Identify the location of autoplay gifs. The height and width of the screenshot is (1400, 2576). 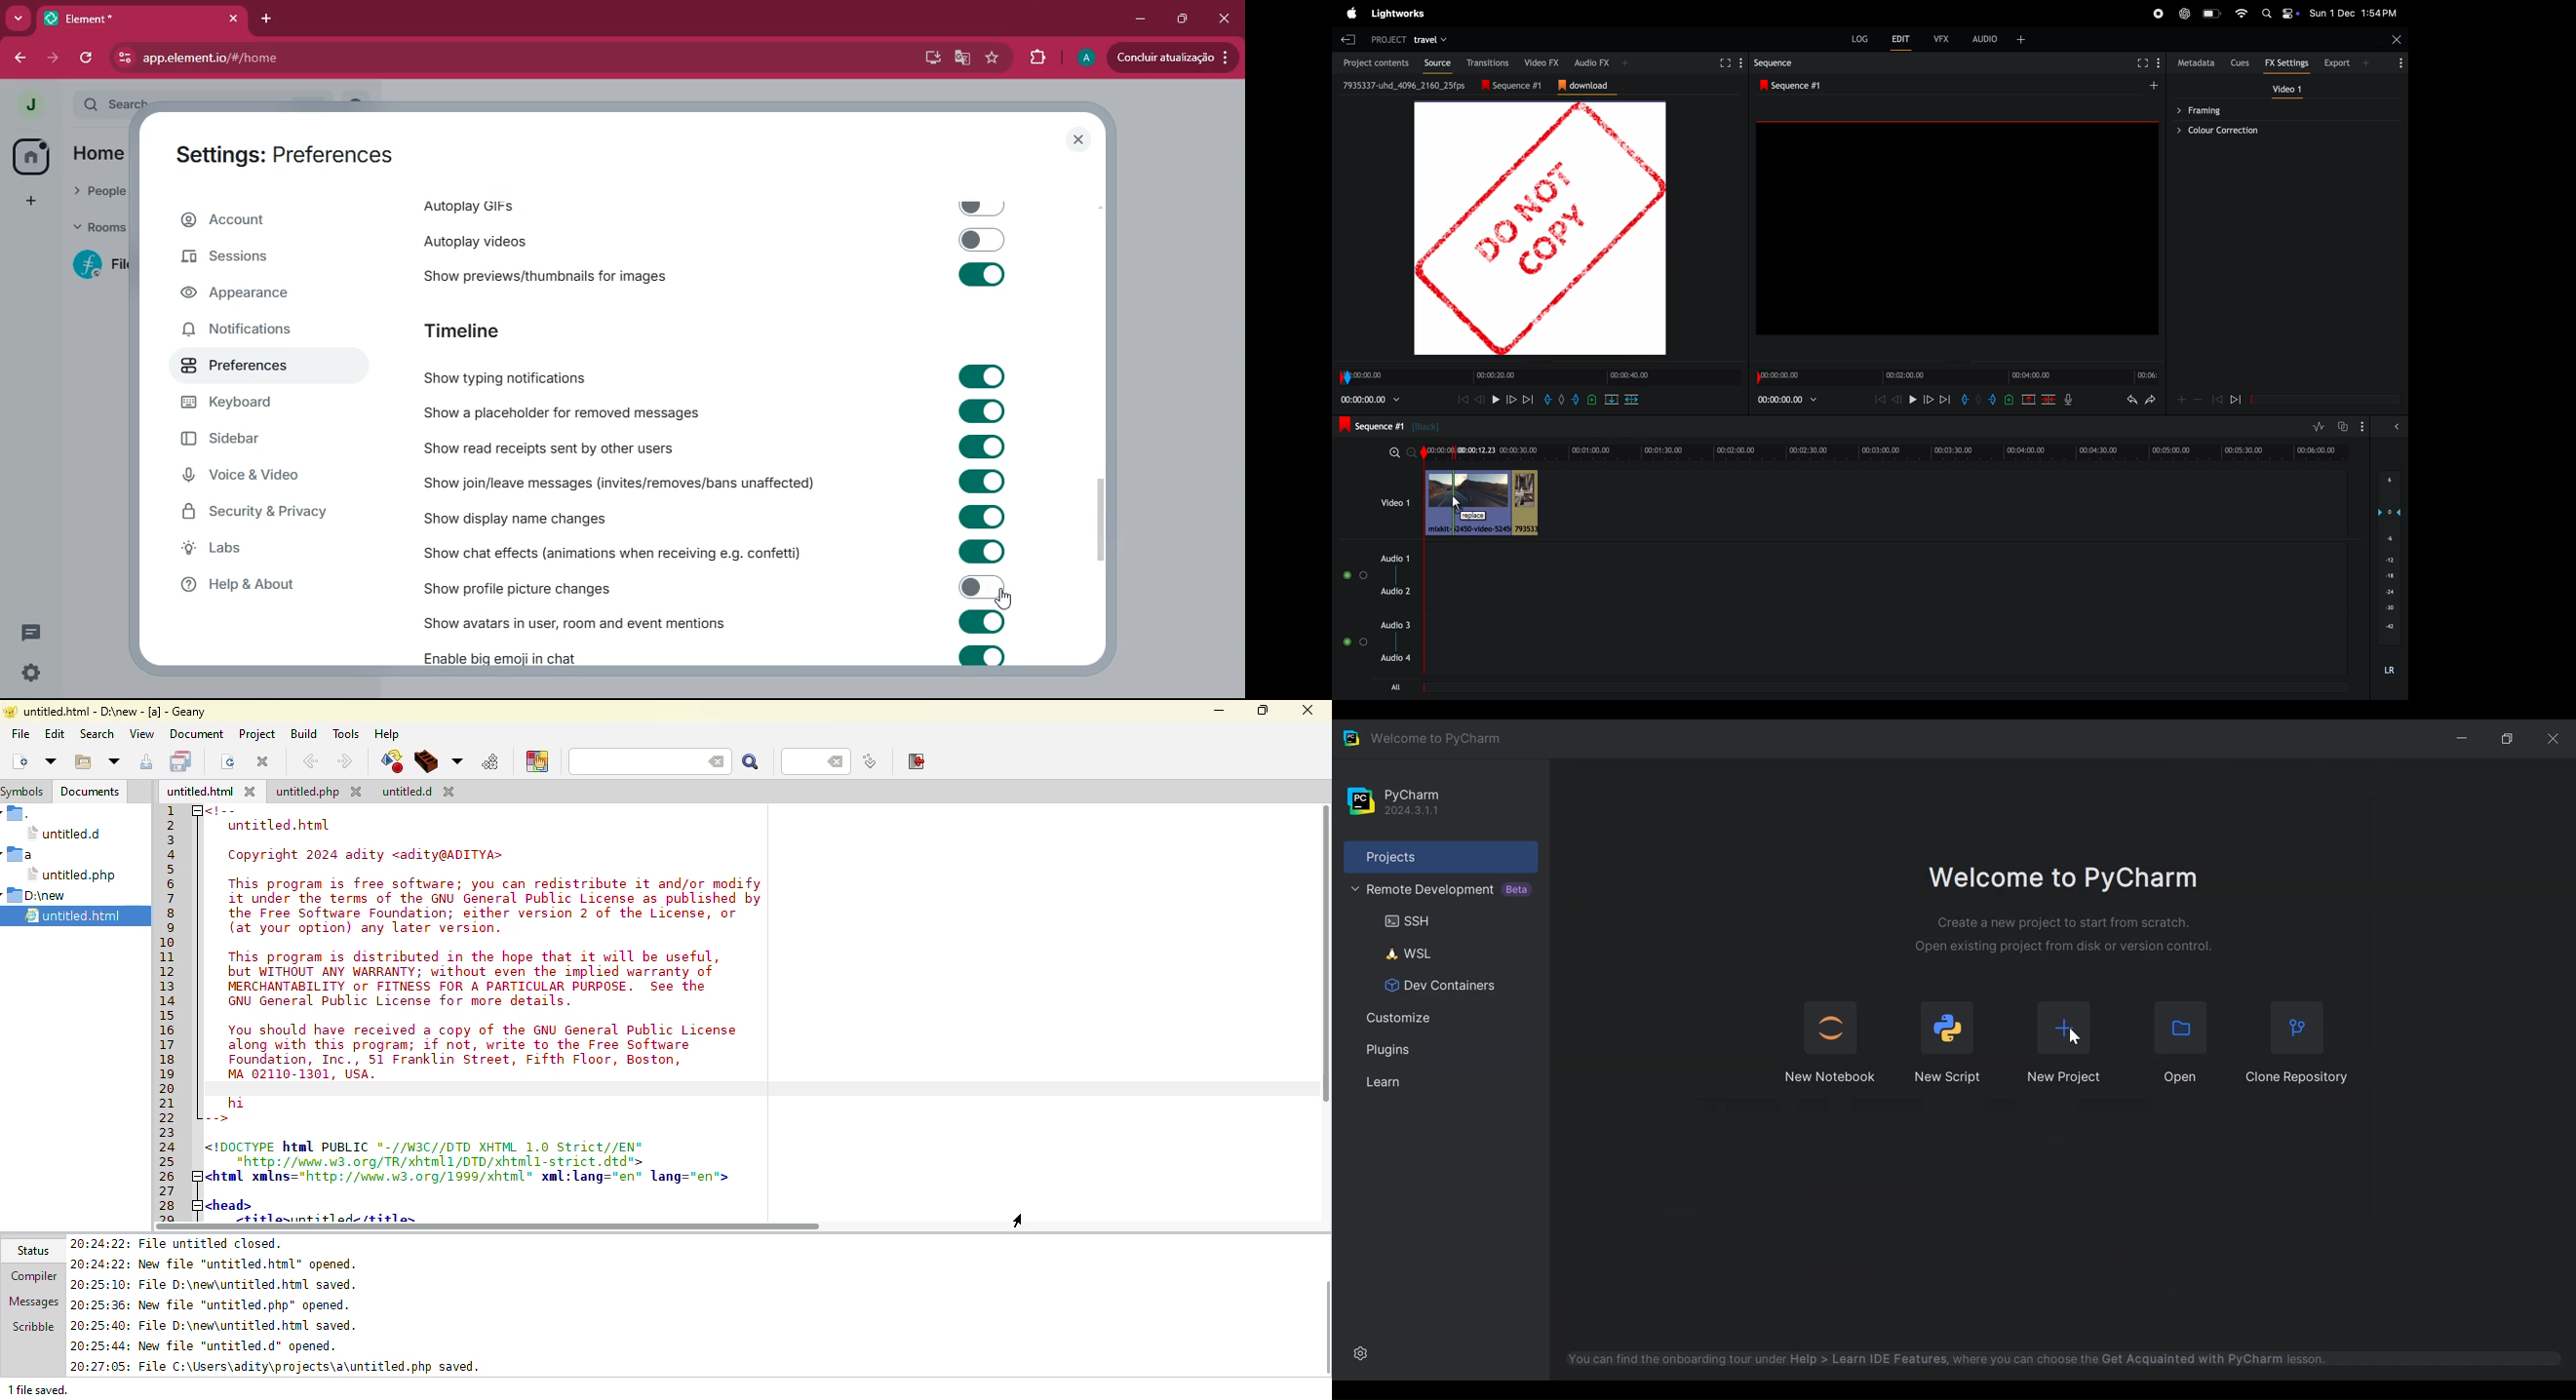
(726, 203).